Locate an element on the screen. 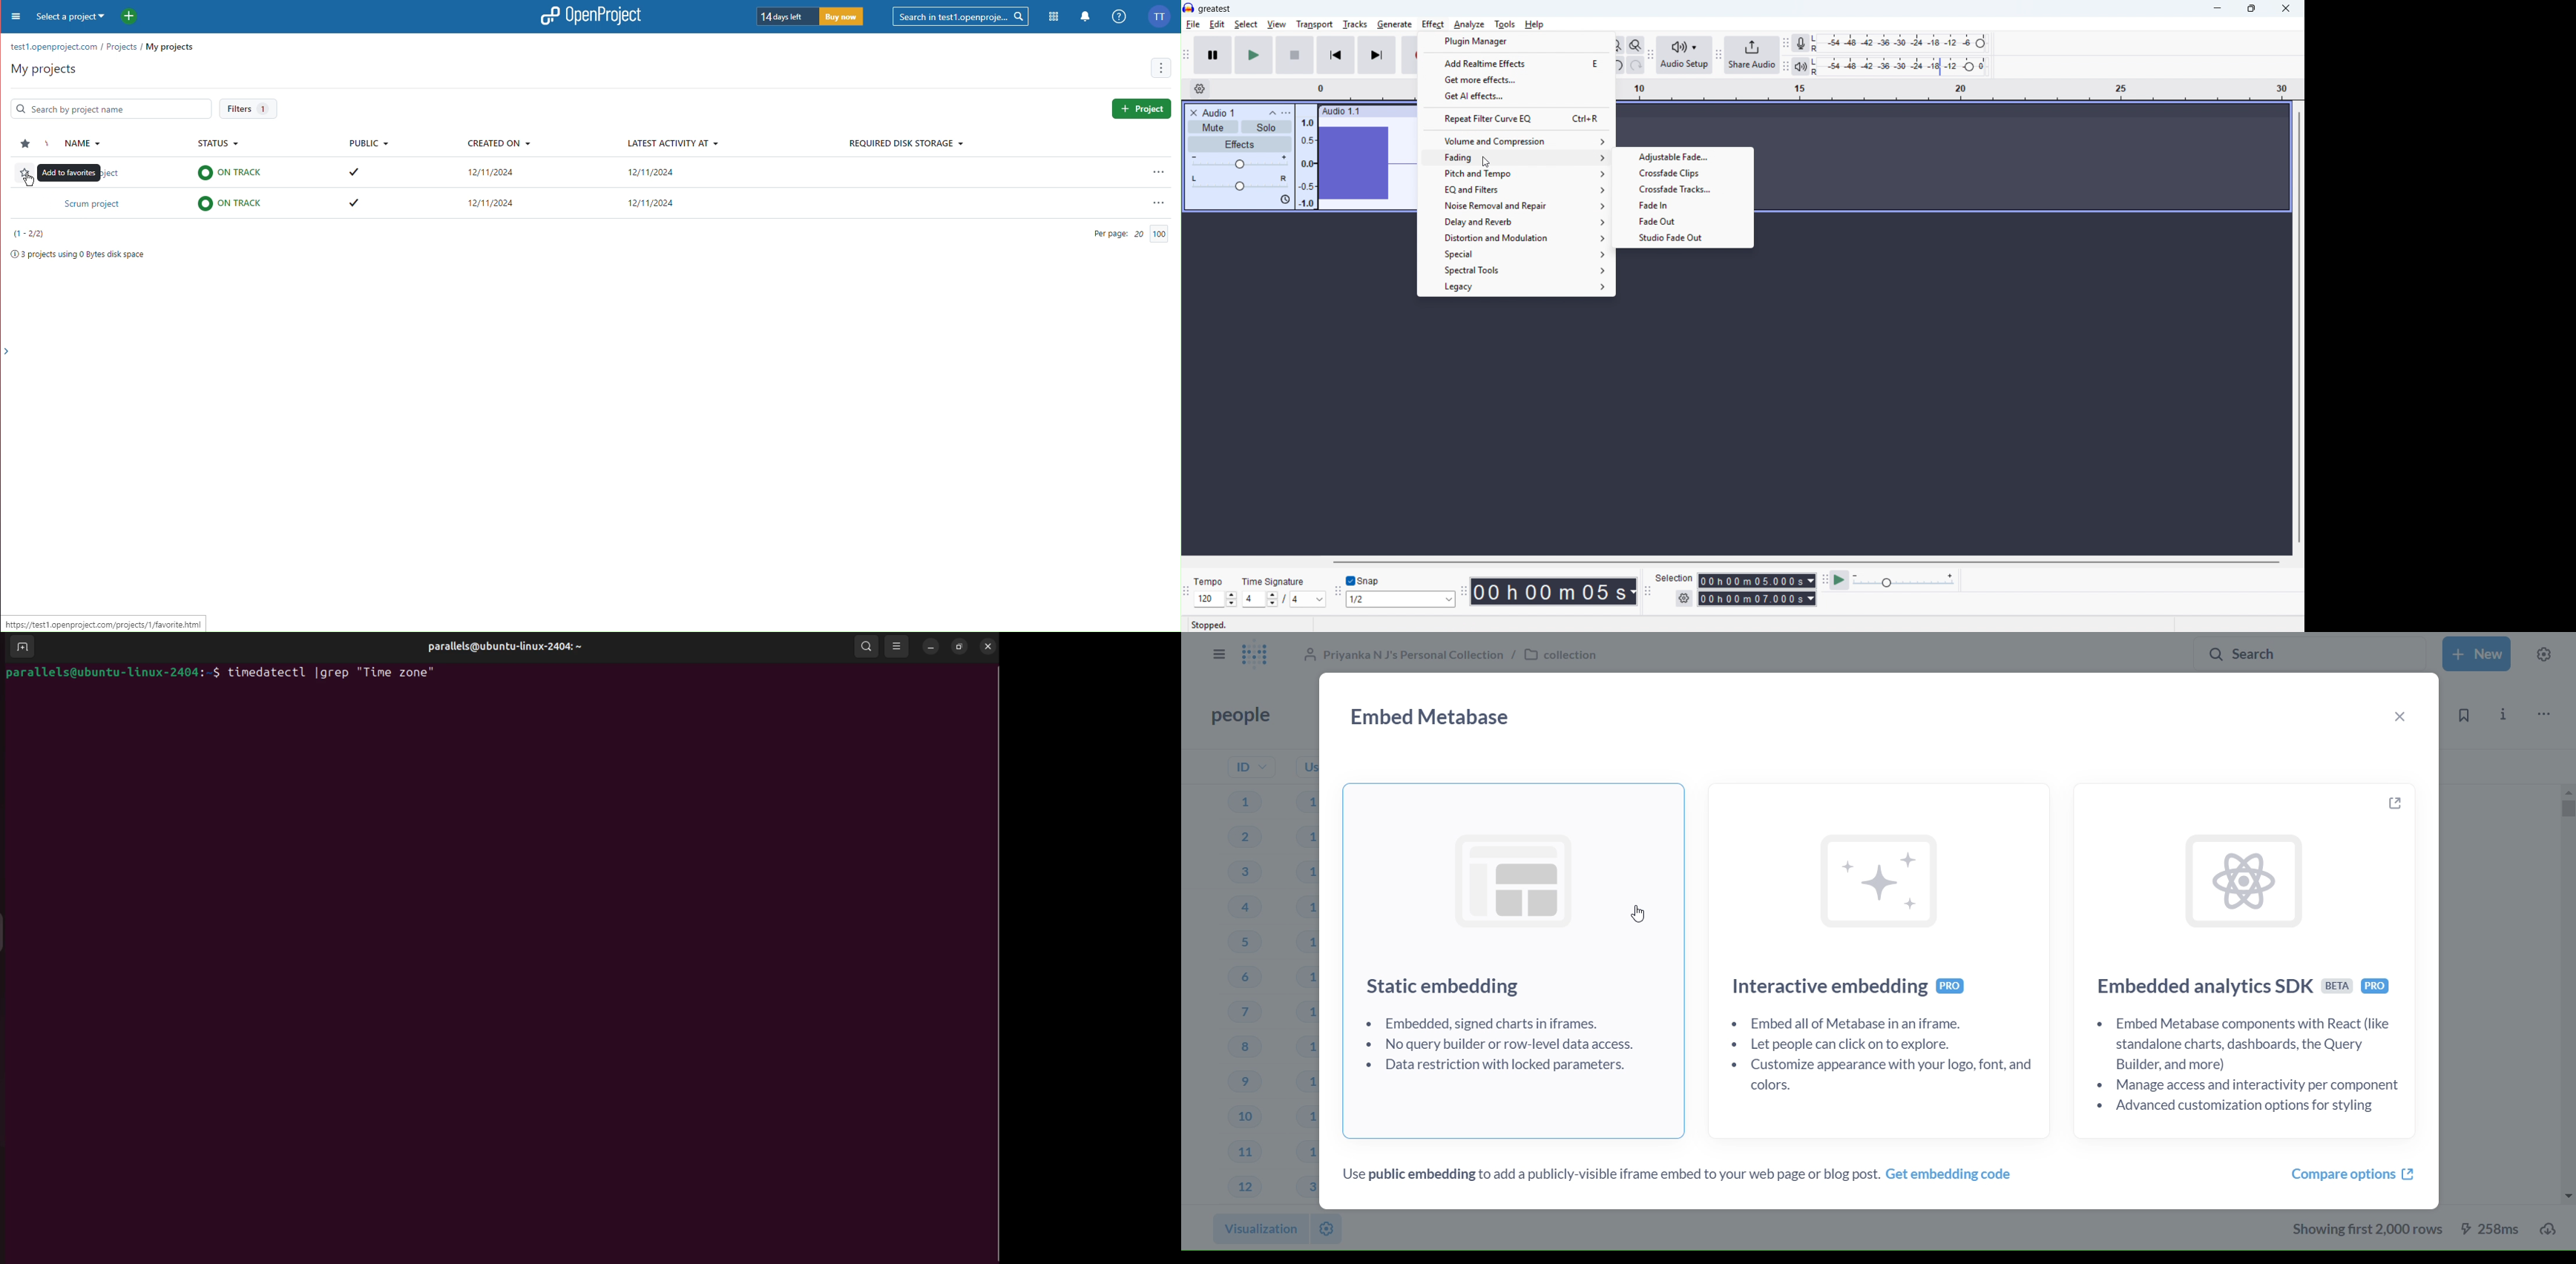 The height and width of the screenshot is (1288, 2576). Repeat filter and curve EQ is located at coordinates (1516, 118).